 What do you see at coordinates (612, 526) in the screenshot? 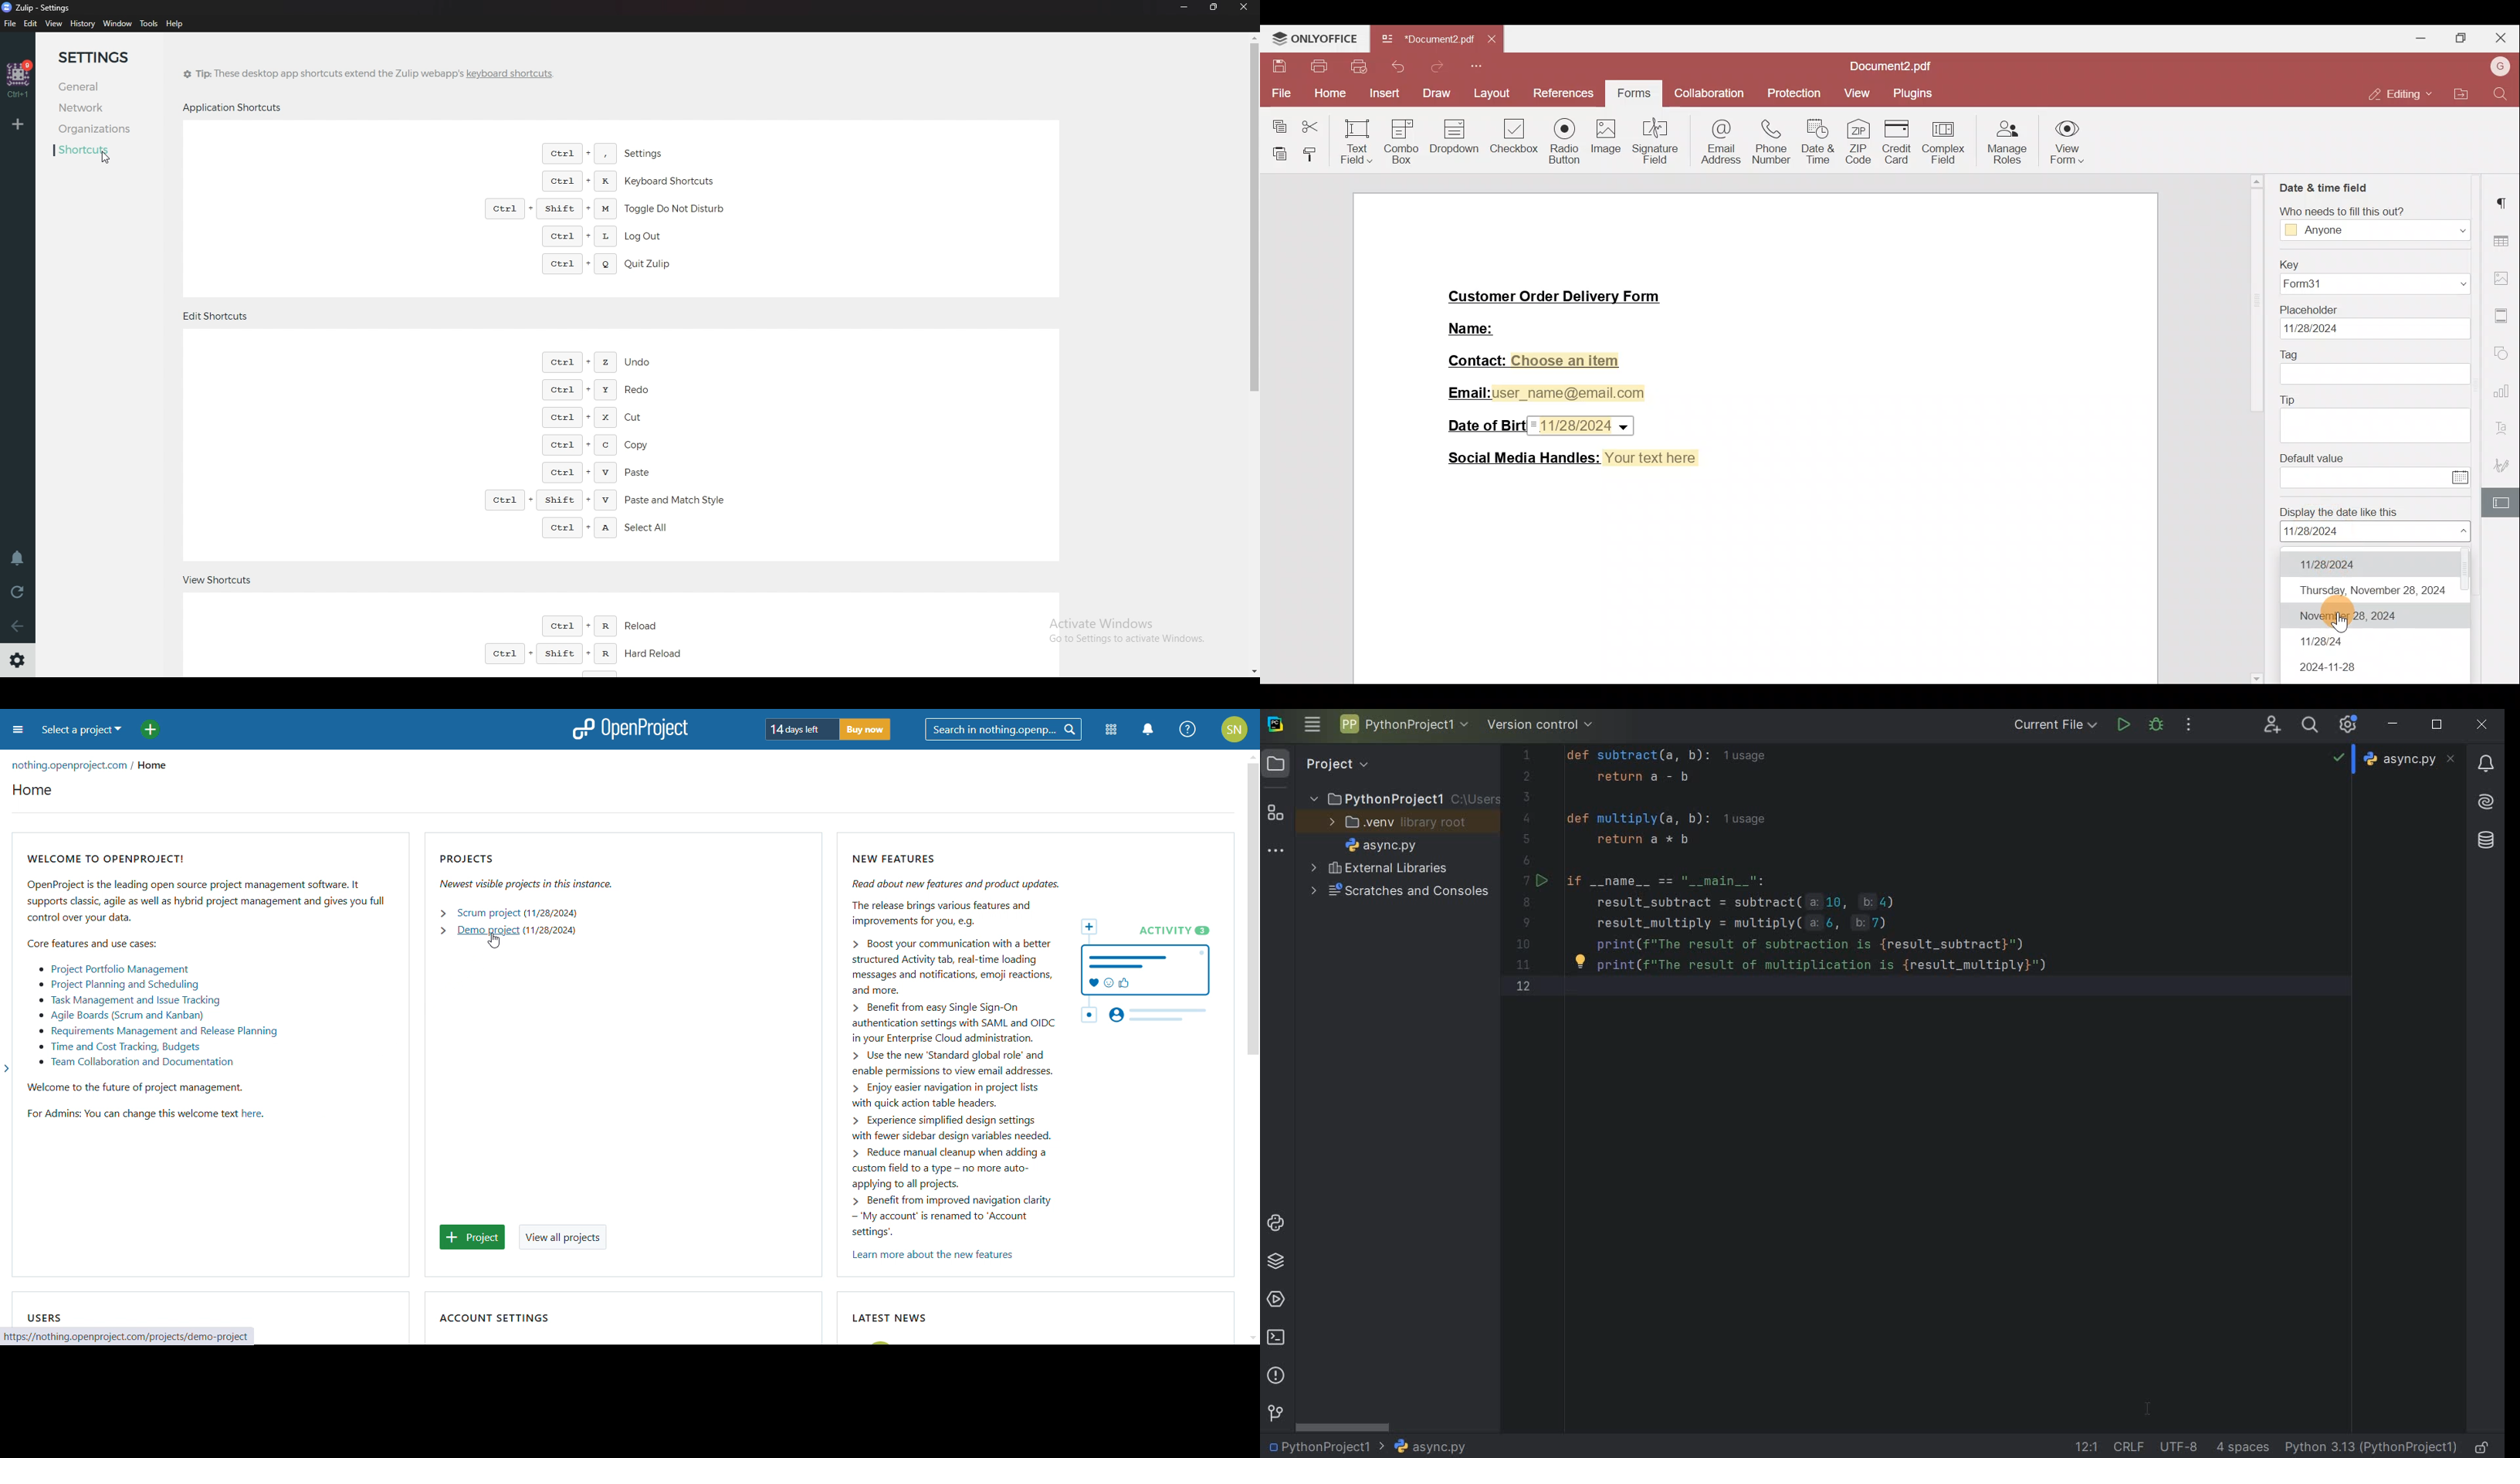
I see `Select all` at bounding box center [612, 526].